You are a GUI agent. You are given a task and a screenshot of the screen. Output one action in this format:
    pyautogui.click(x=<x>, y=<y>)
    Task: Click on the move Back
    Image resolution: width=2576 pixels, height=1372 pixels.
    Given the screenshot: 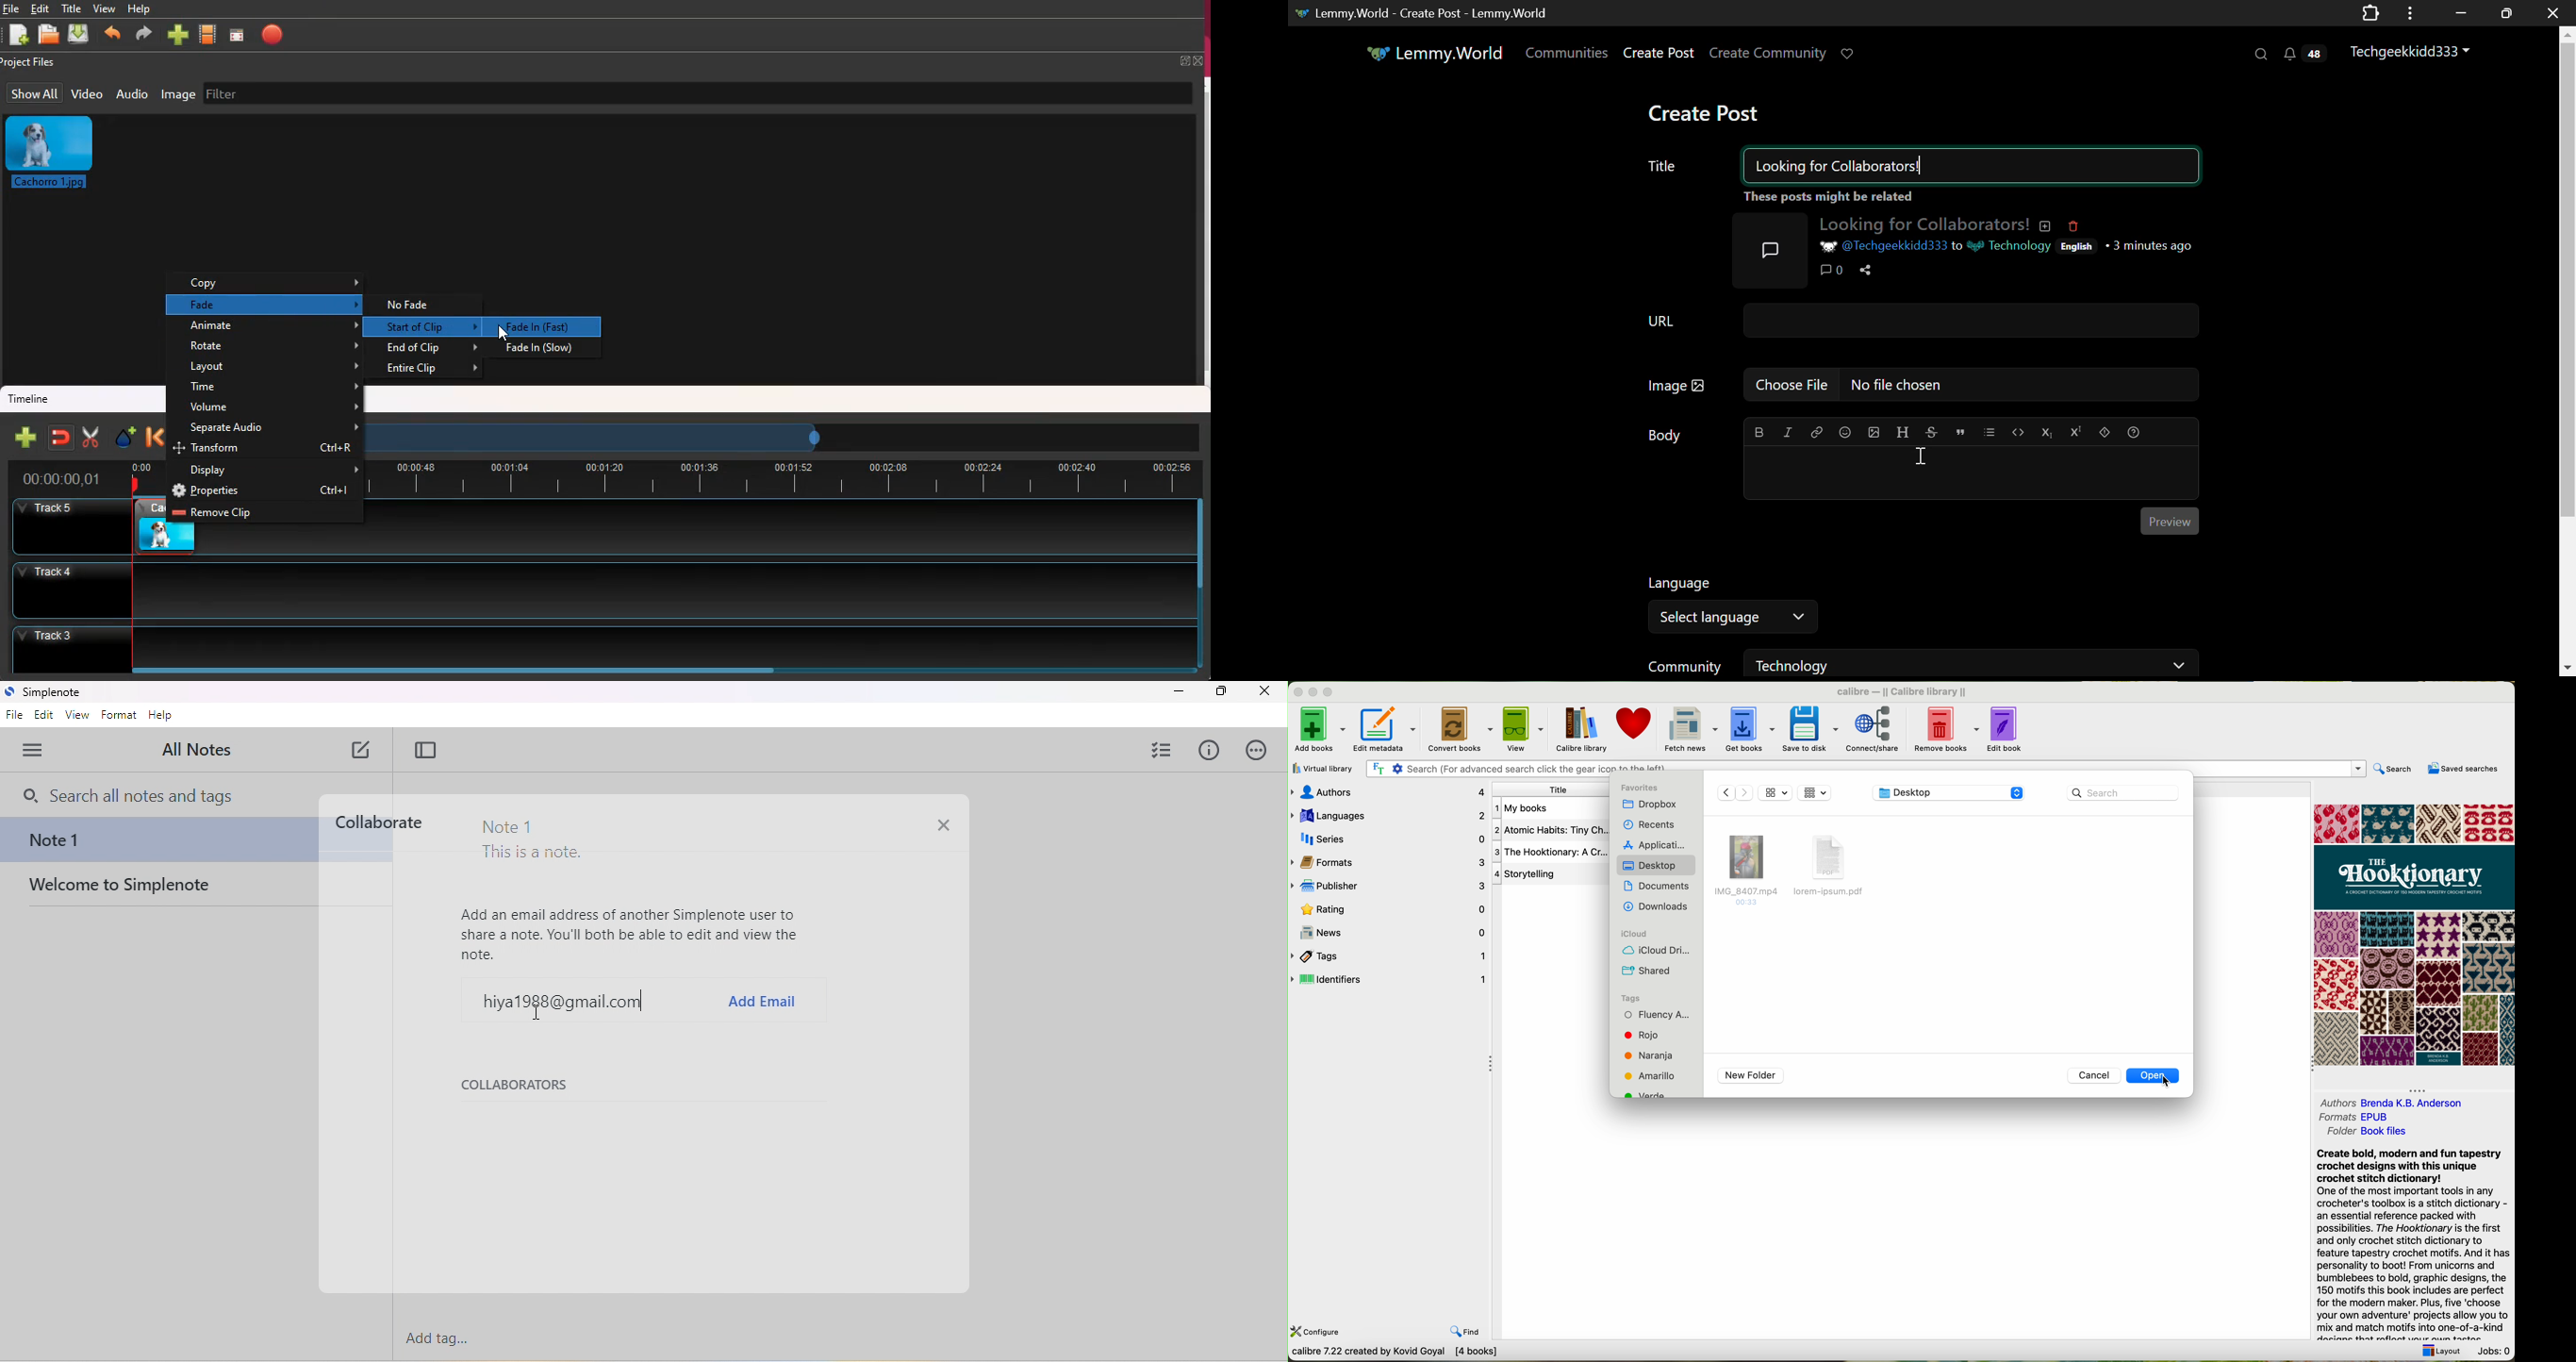 What is the action you would take?
    pyautogui.click(x=1724, y=794)
    